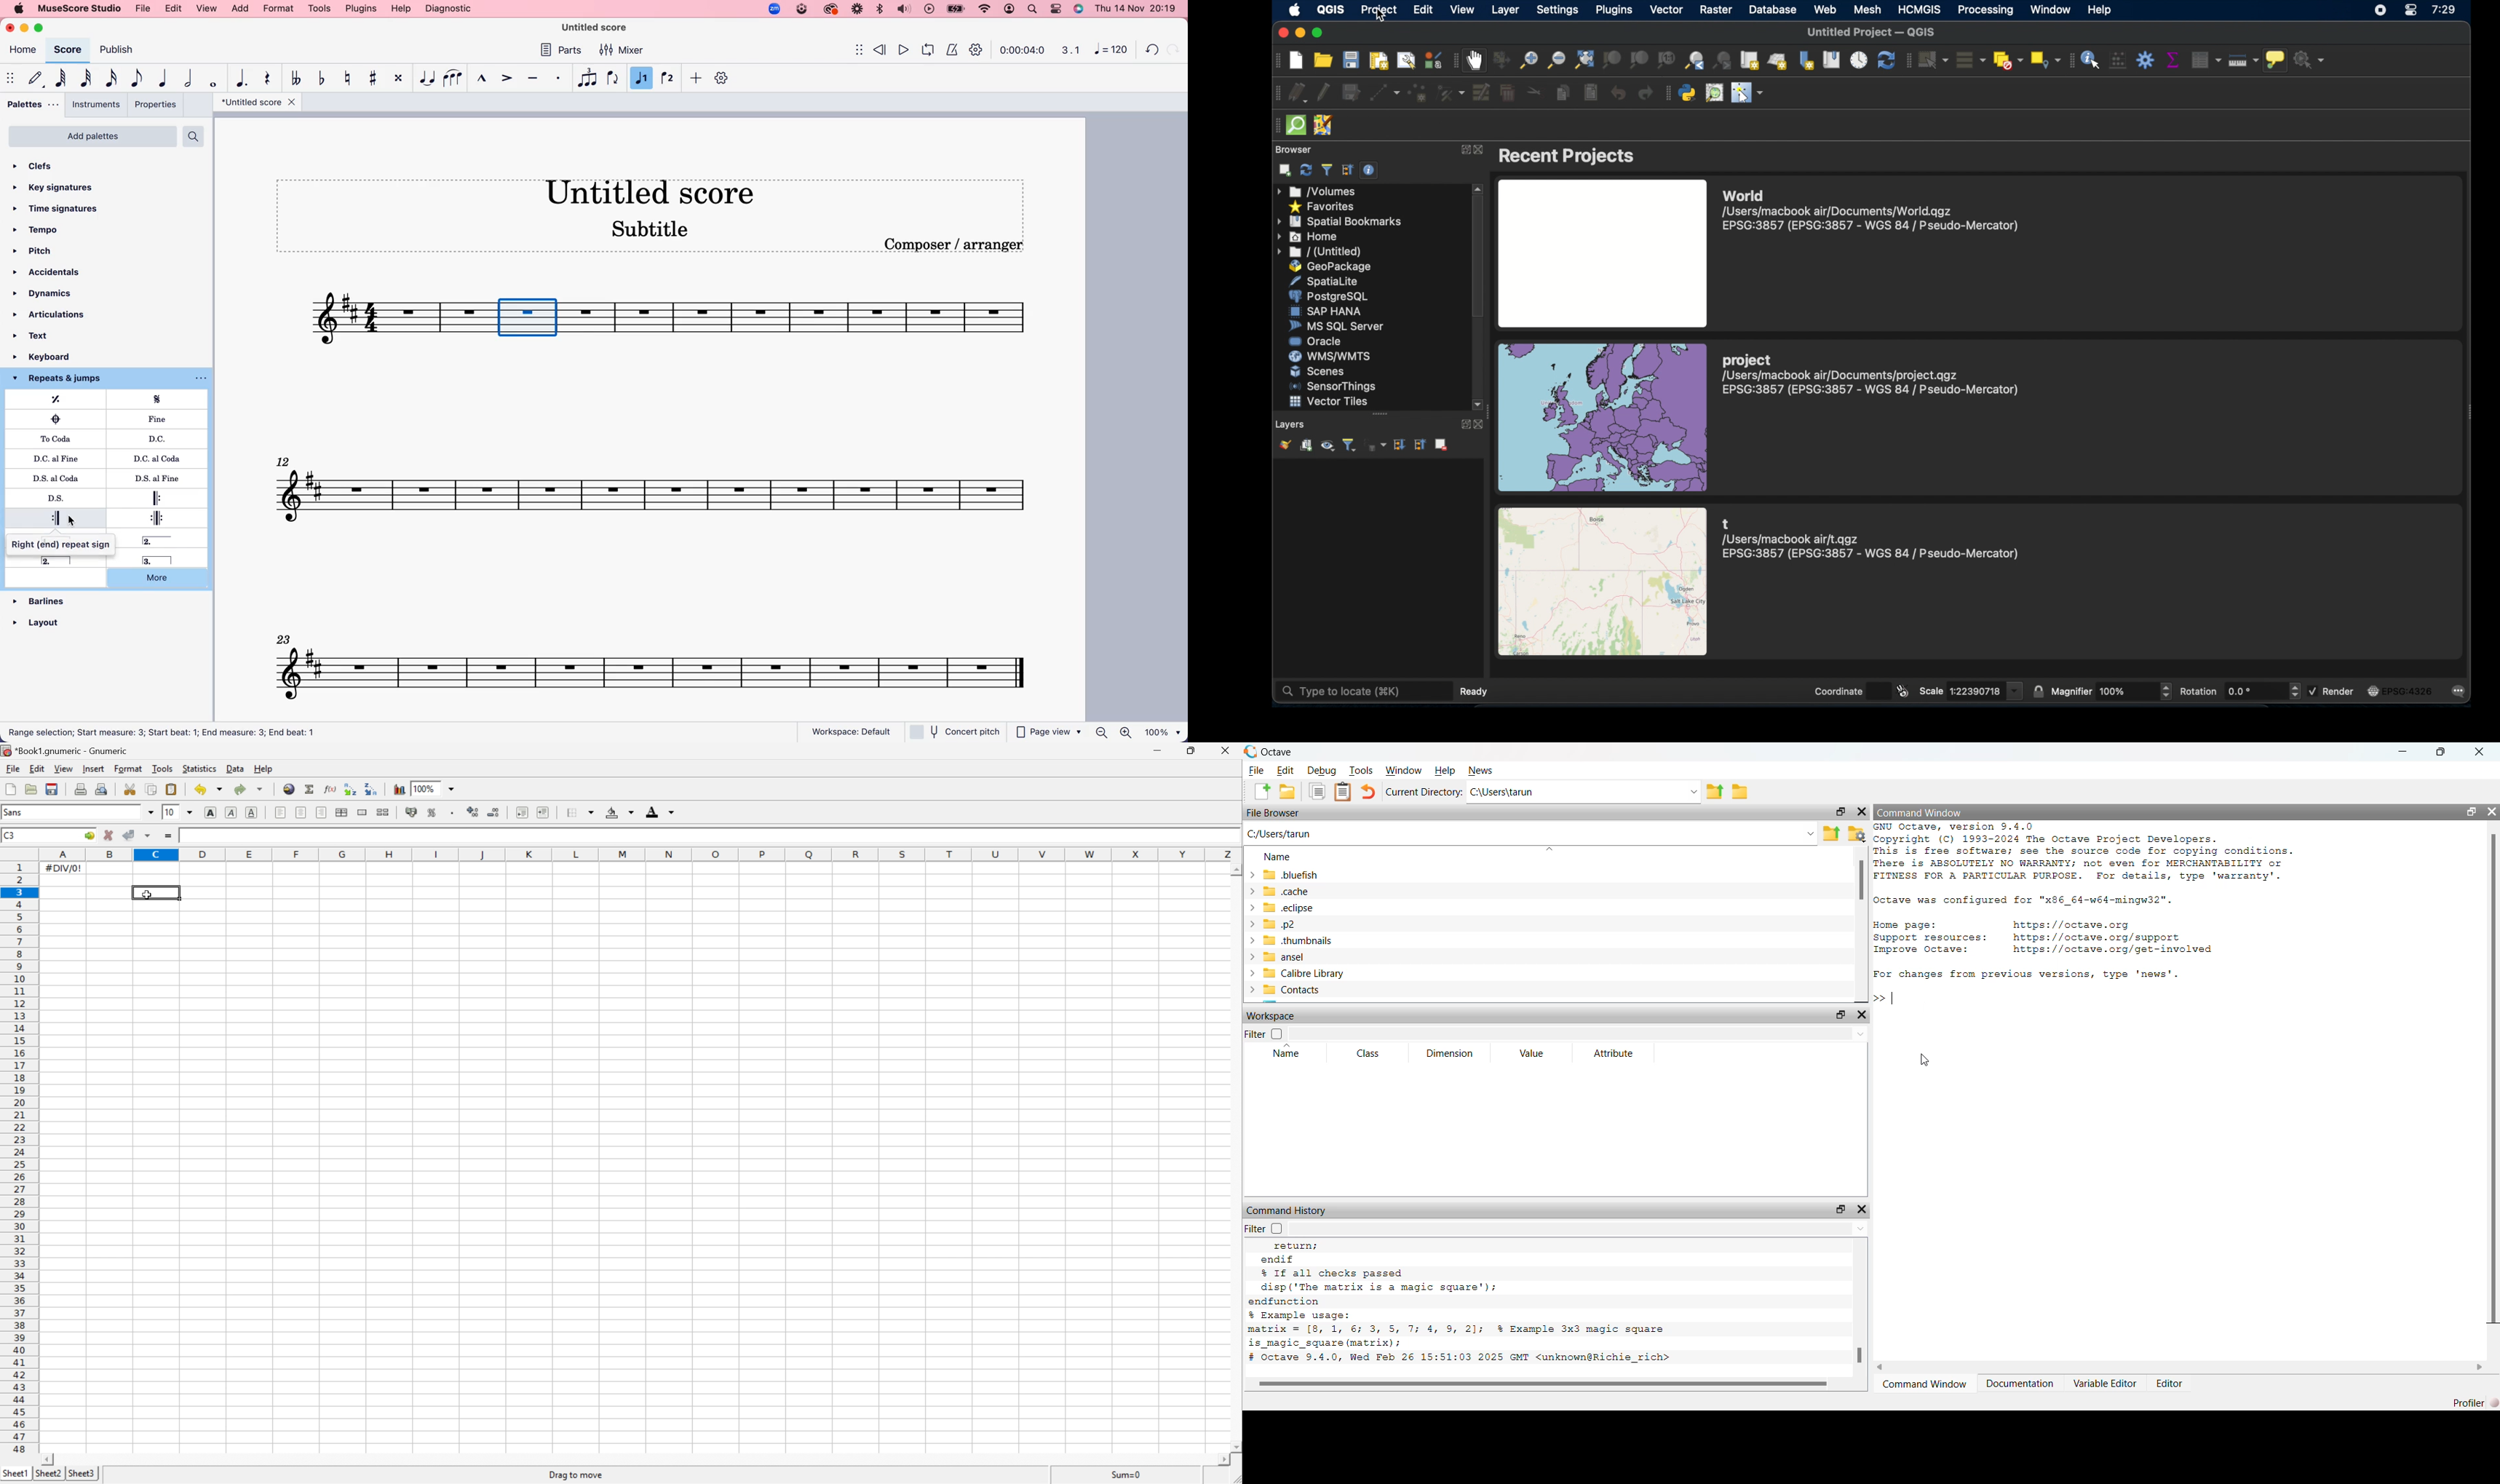 The image size is (2520, 1484). Describe the element at coordinates (1748, 92) in the screenshot. I see `switched mouse to configurable pointer` at that location.